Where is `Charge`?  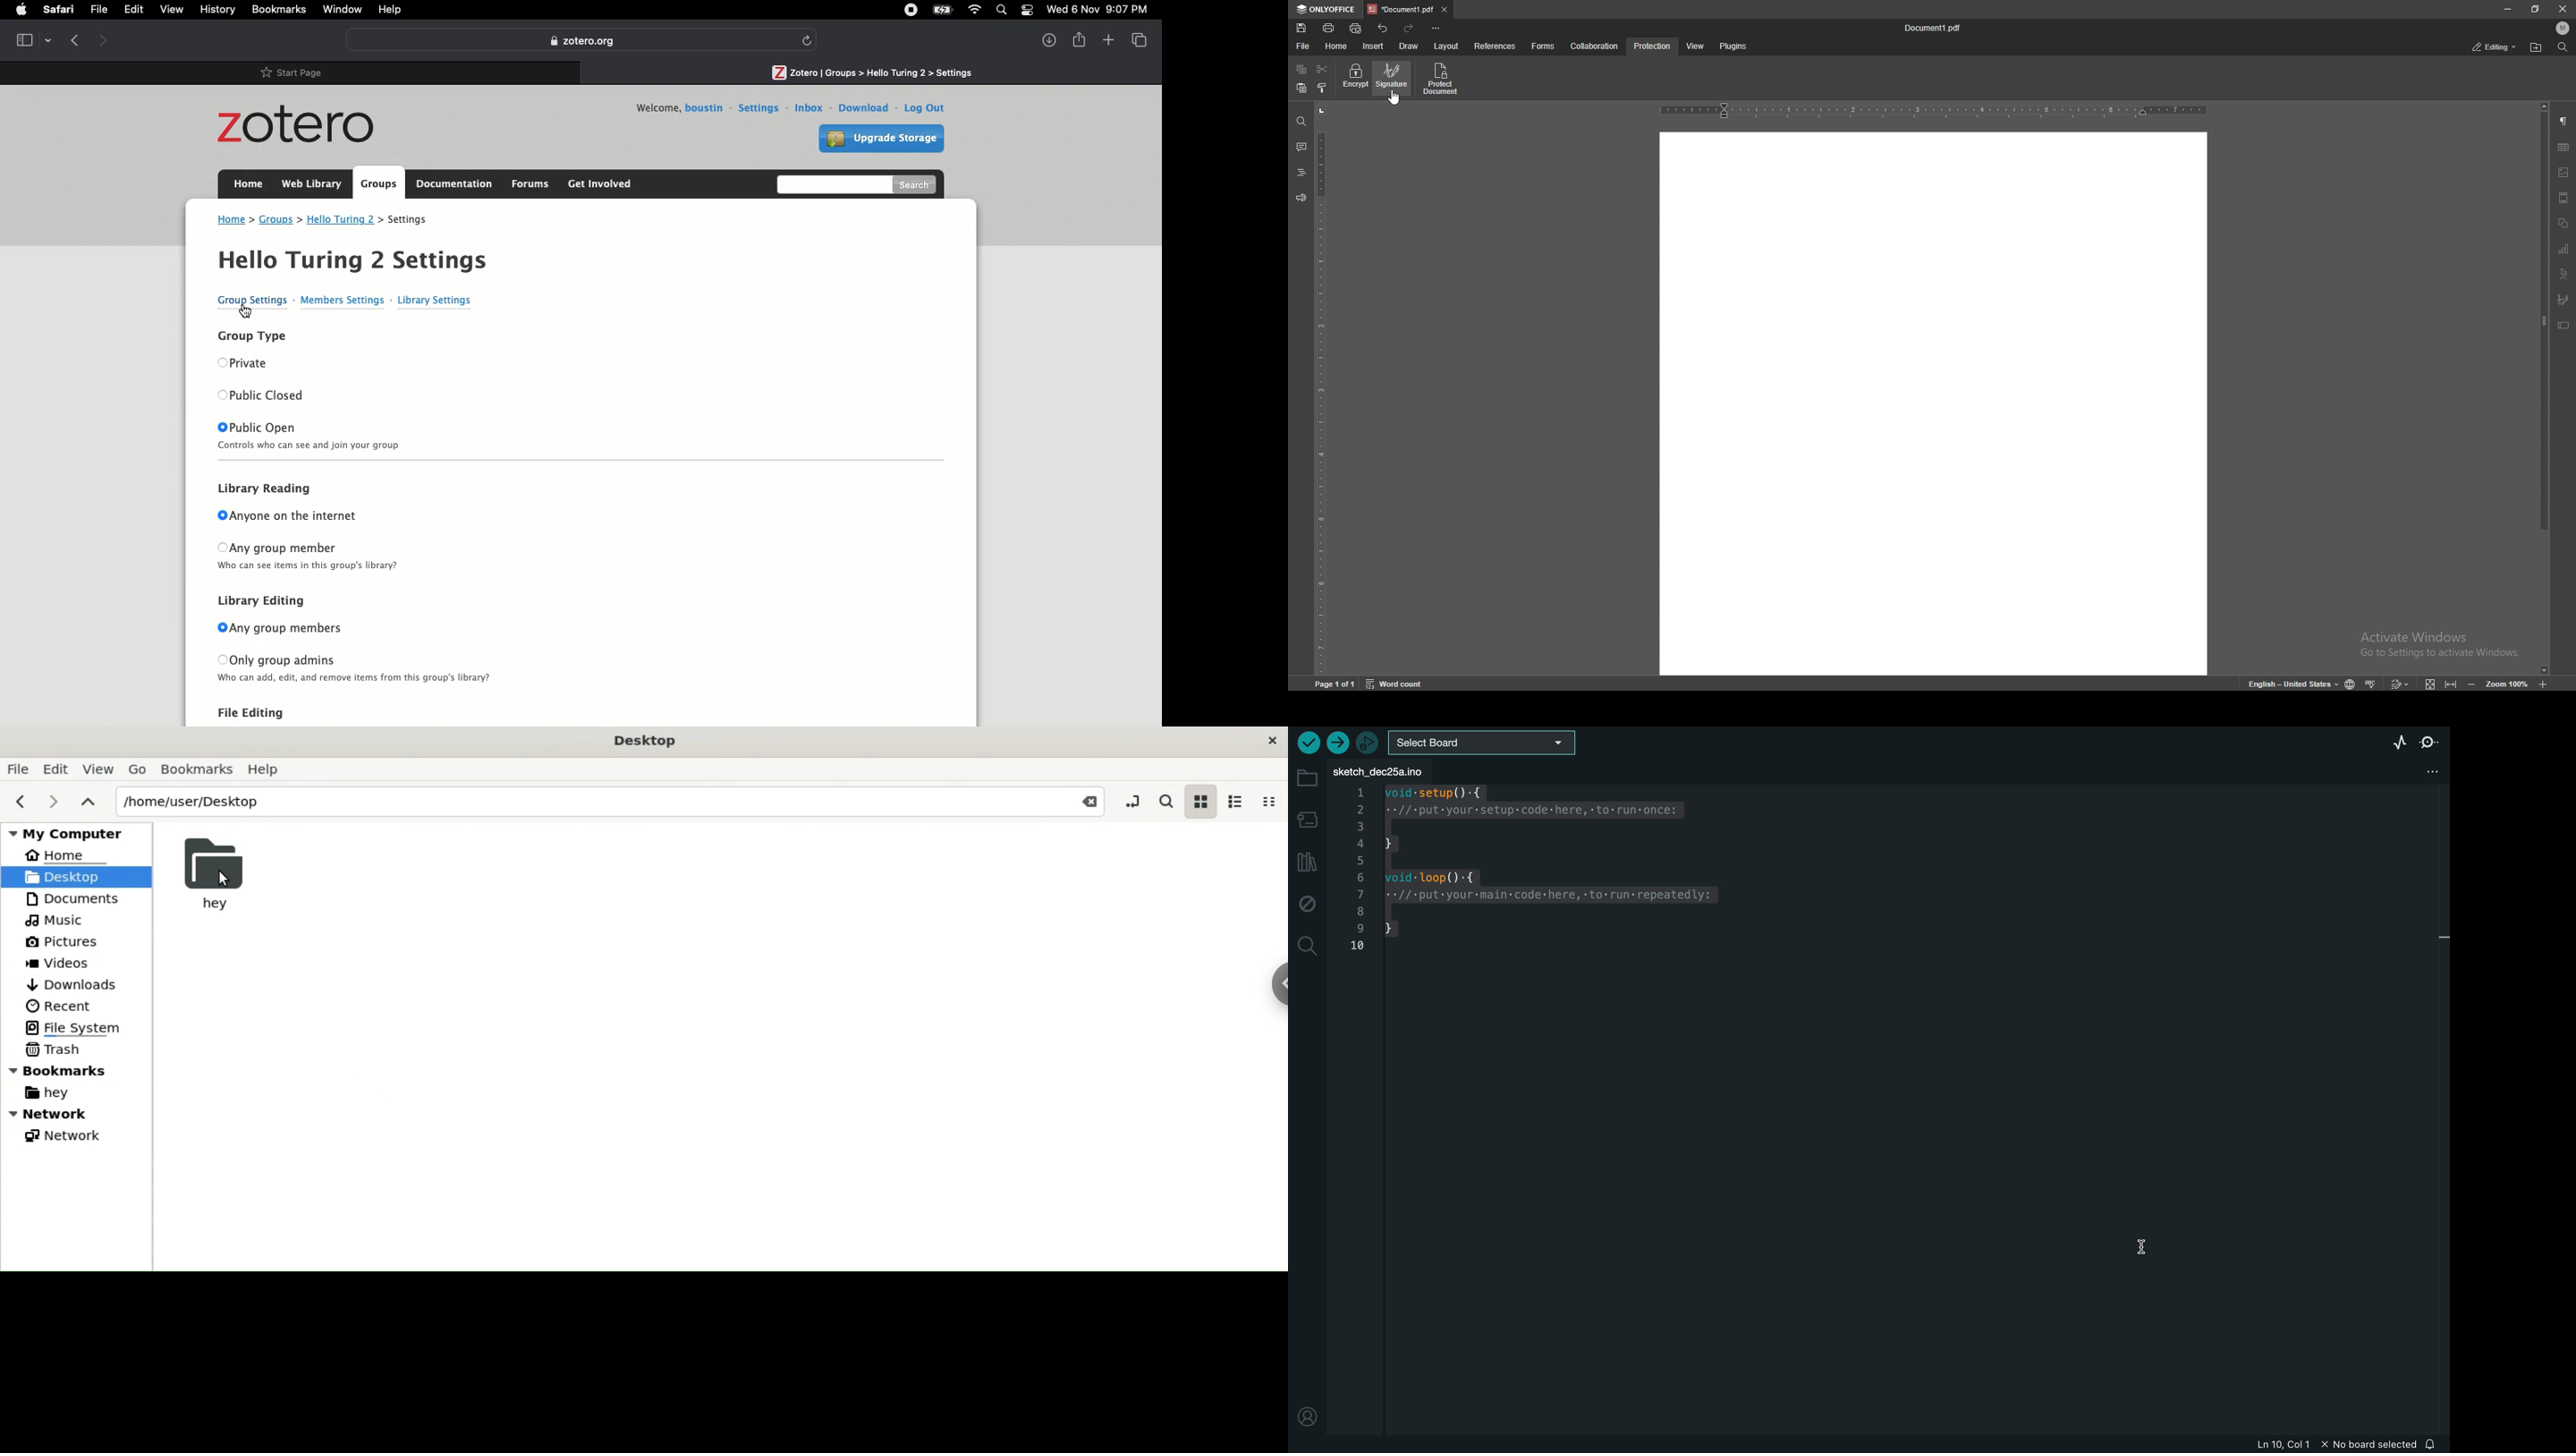
Charge is located at coordinates (939, 10).